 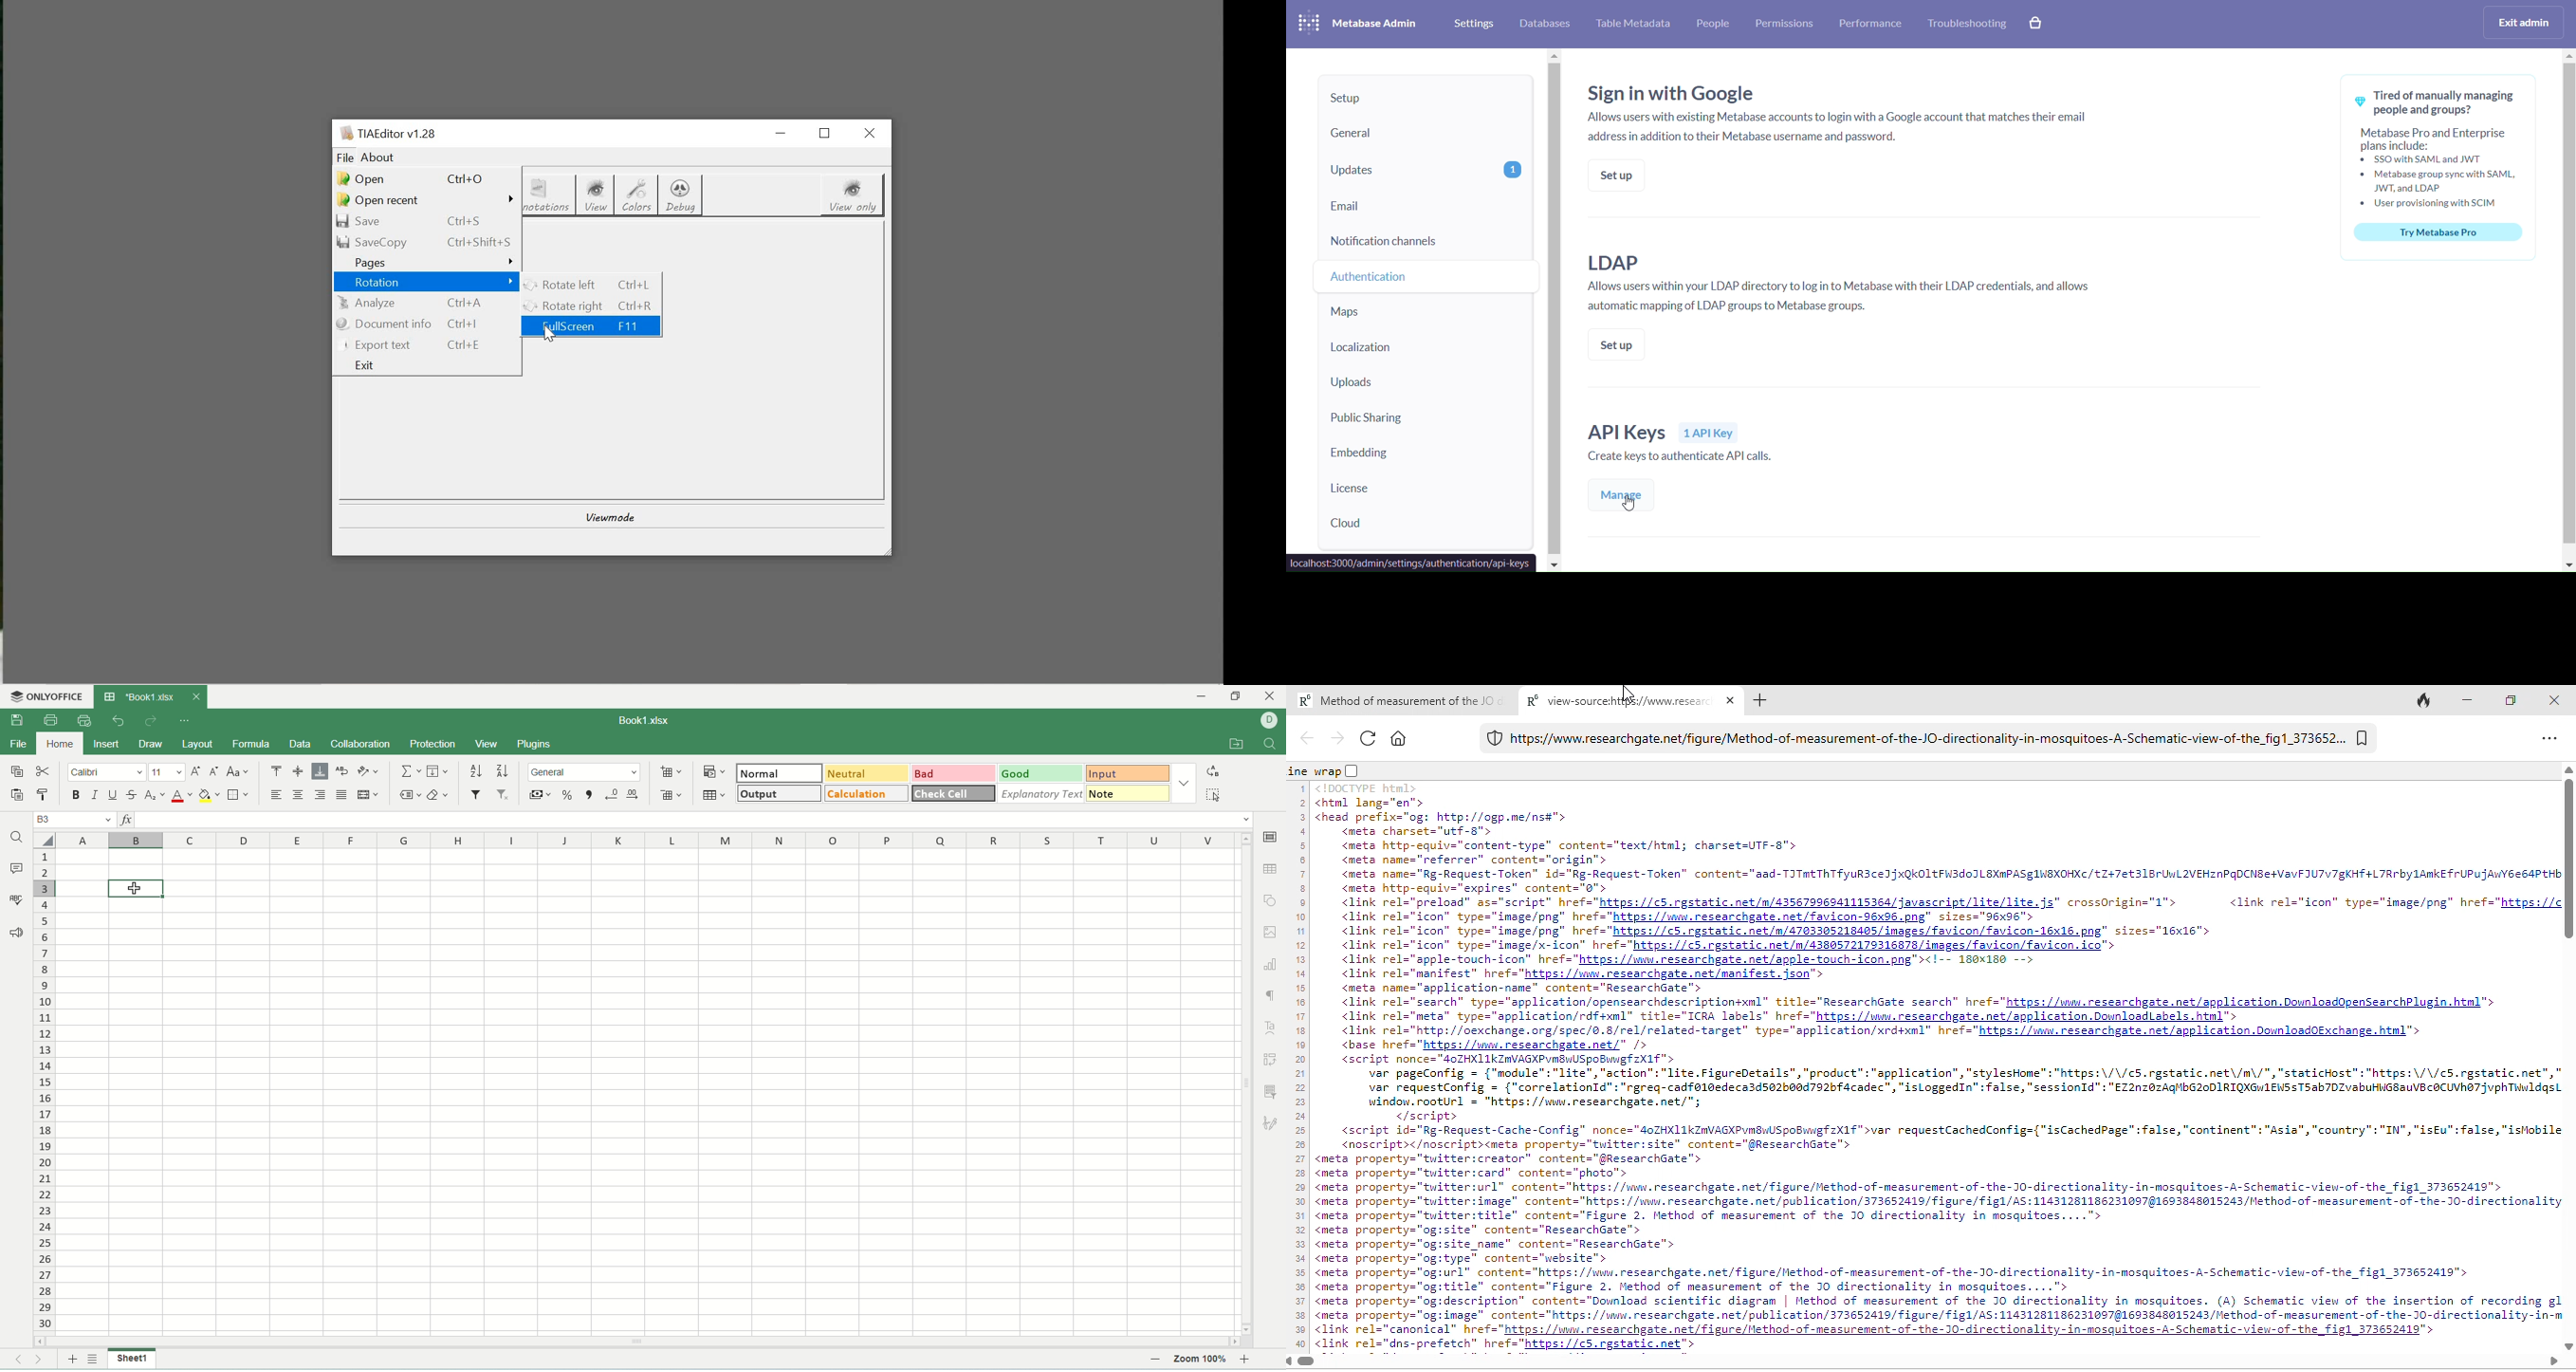 I want to click on underline, so click(x=111, y=796).